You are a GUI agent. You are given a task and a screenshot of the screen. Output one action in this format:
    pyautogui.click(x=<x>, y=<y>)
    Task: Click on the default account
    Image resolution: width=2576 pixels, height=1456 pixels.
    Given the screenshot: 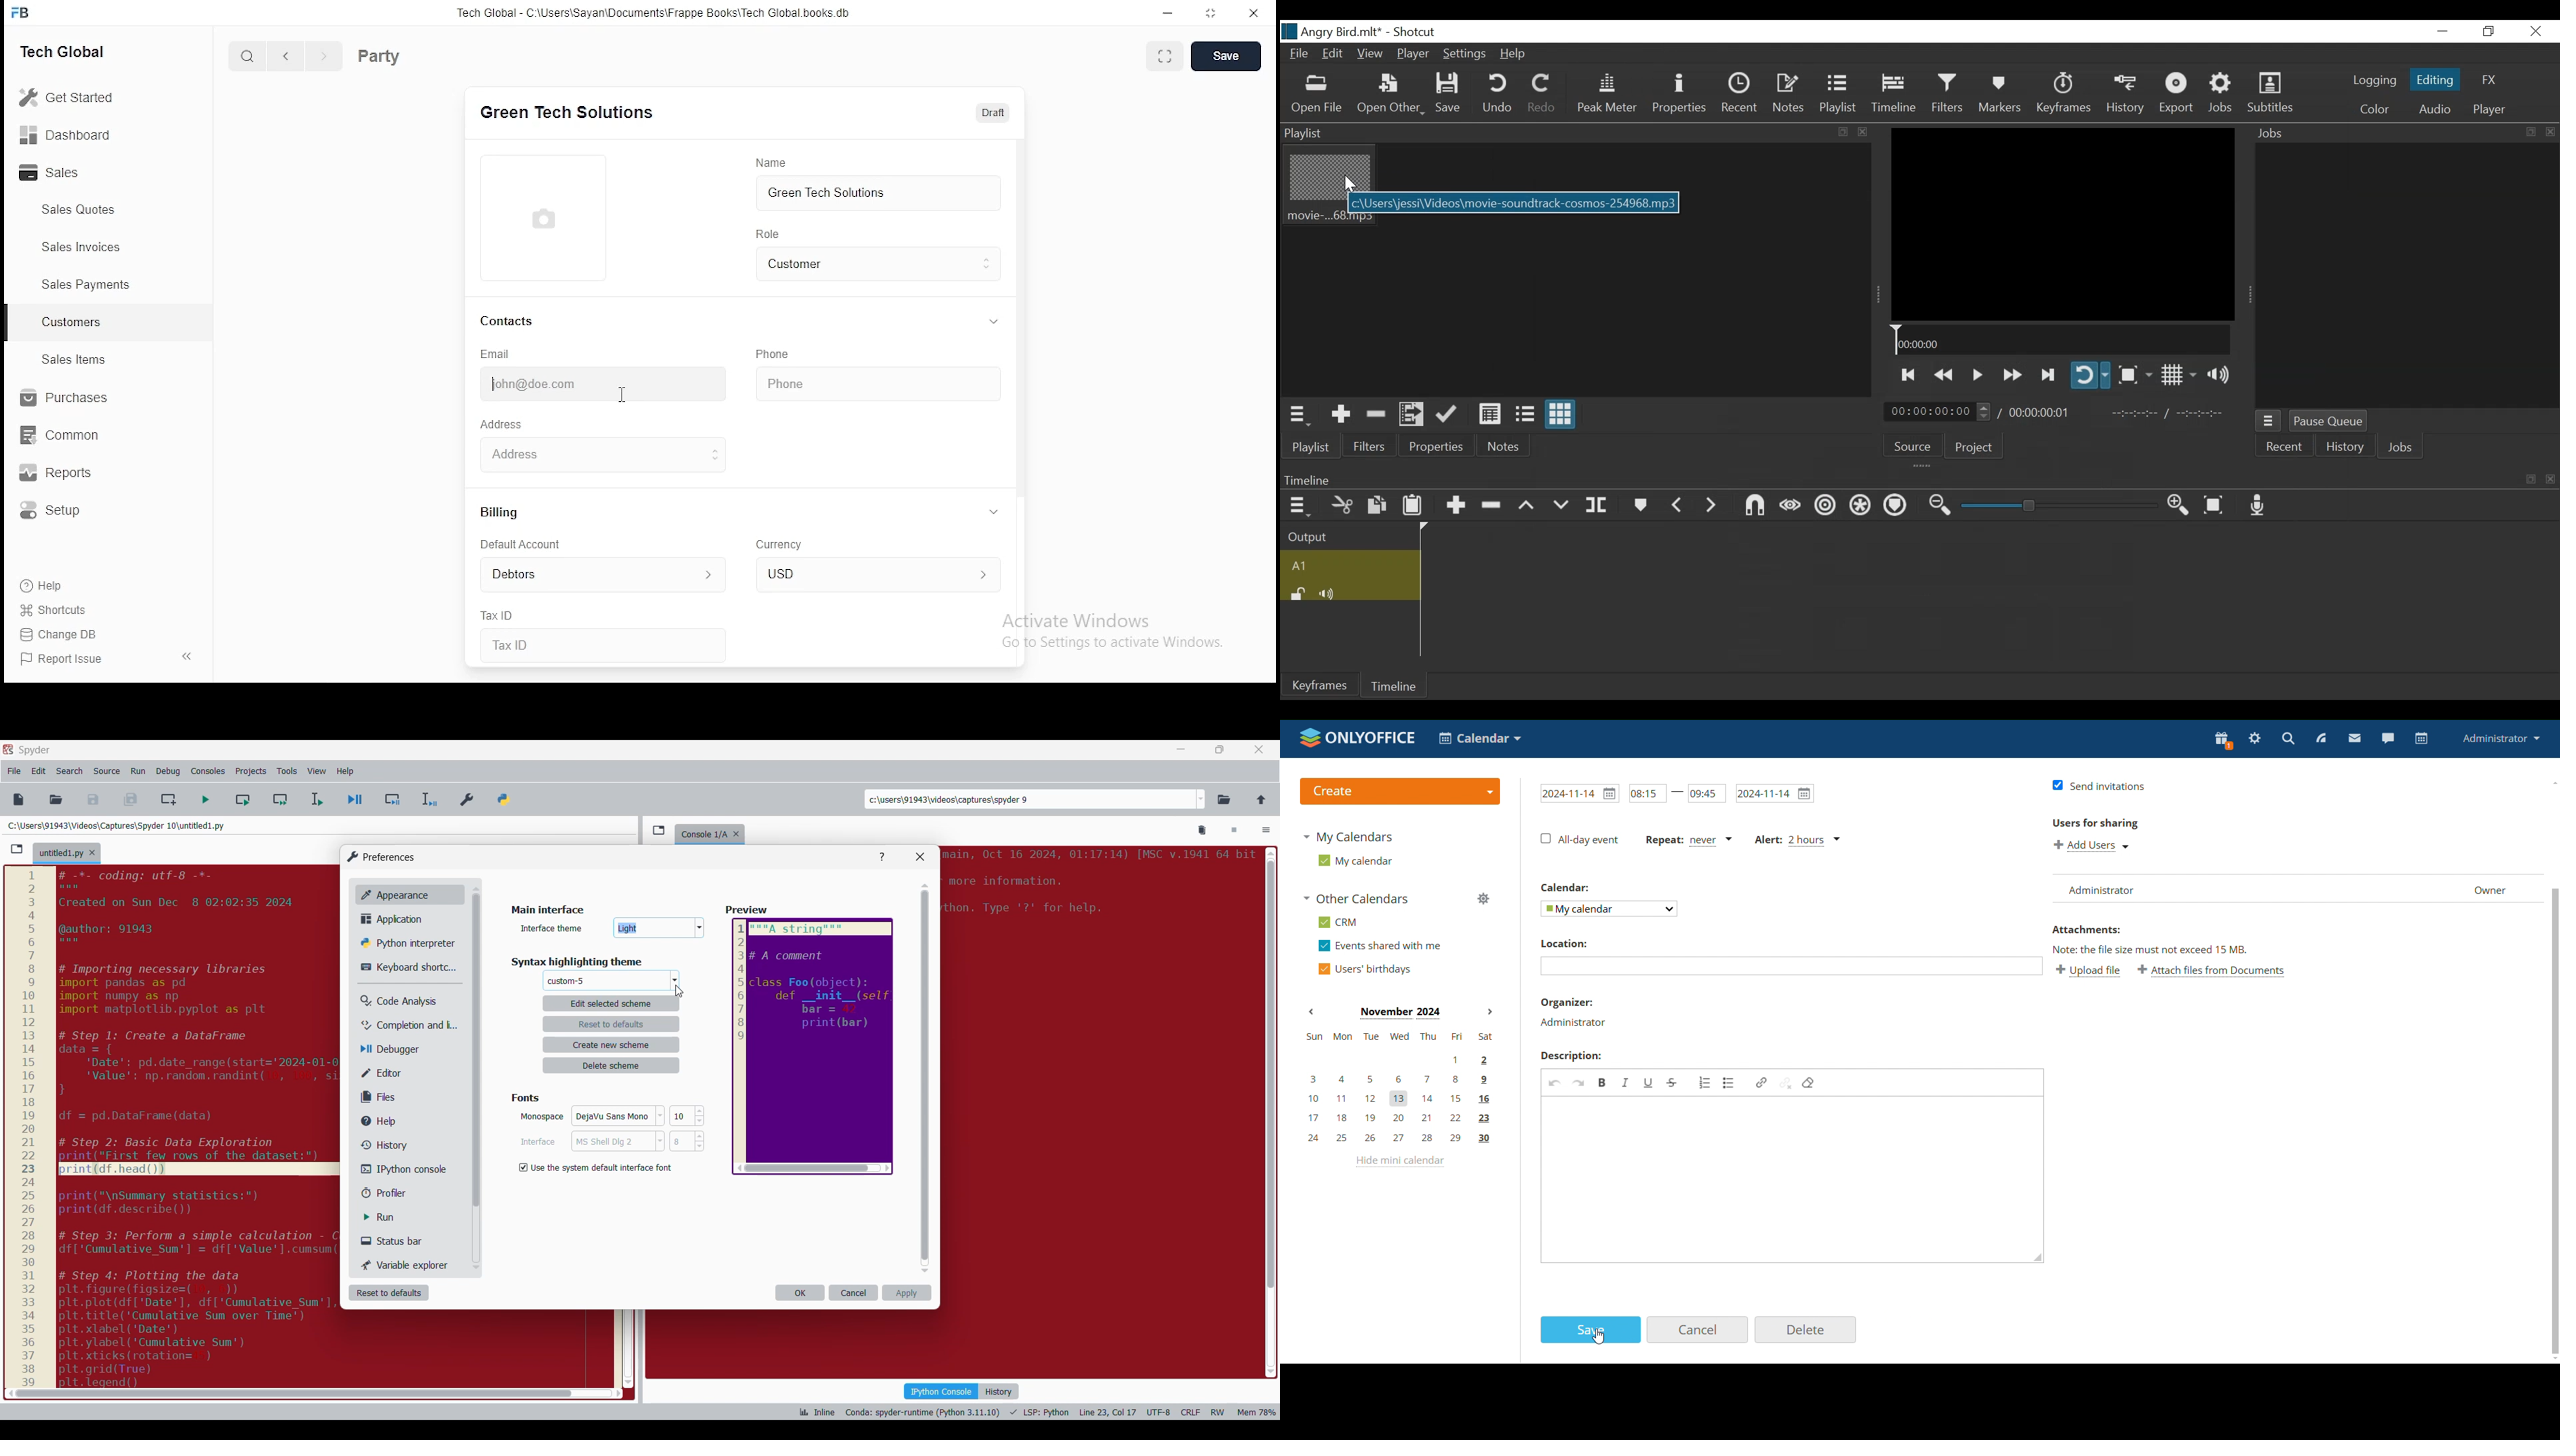 What is the action you would take?
    pyautogui.click(x=519, y=545)
    